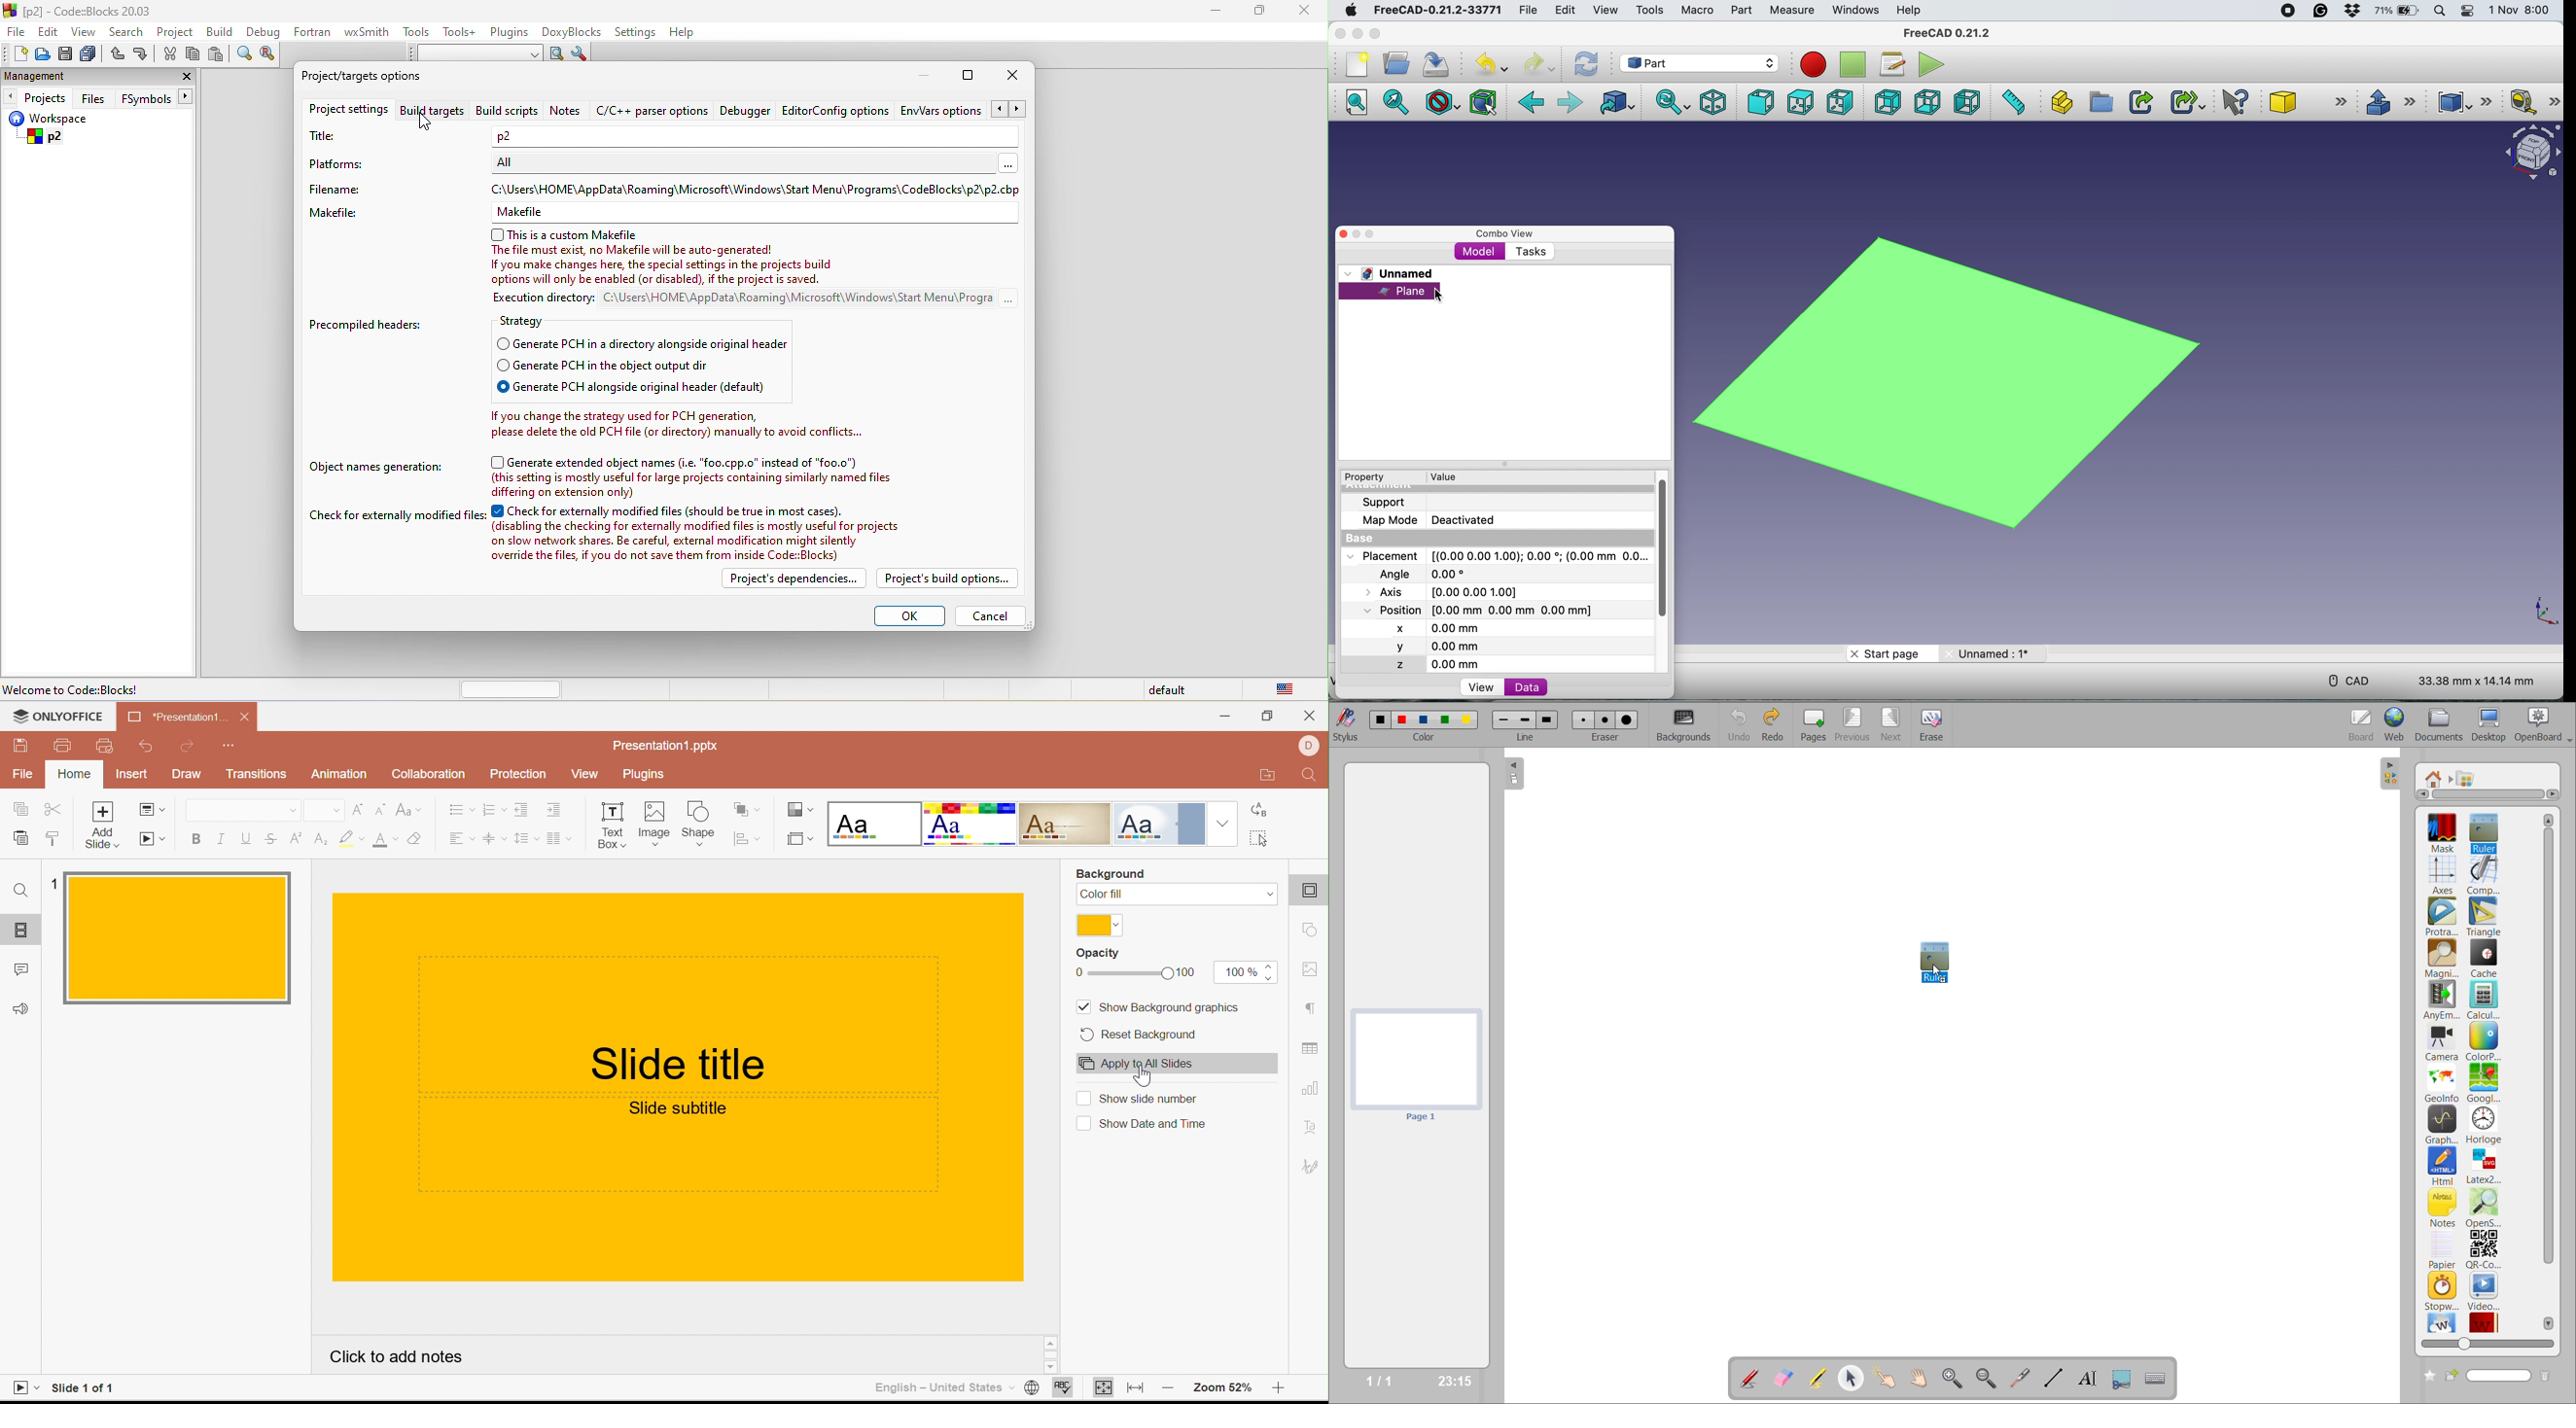 Image resolution: width=2576 pixels, height=1428 pixels. What do you see at coordinates (1170, 690) in the screenshot?
I see `default` at bounding box center [1170, 690].